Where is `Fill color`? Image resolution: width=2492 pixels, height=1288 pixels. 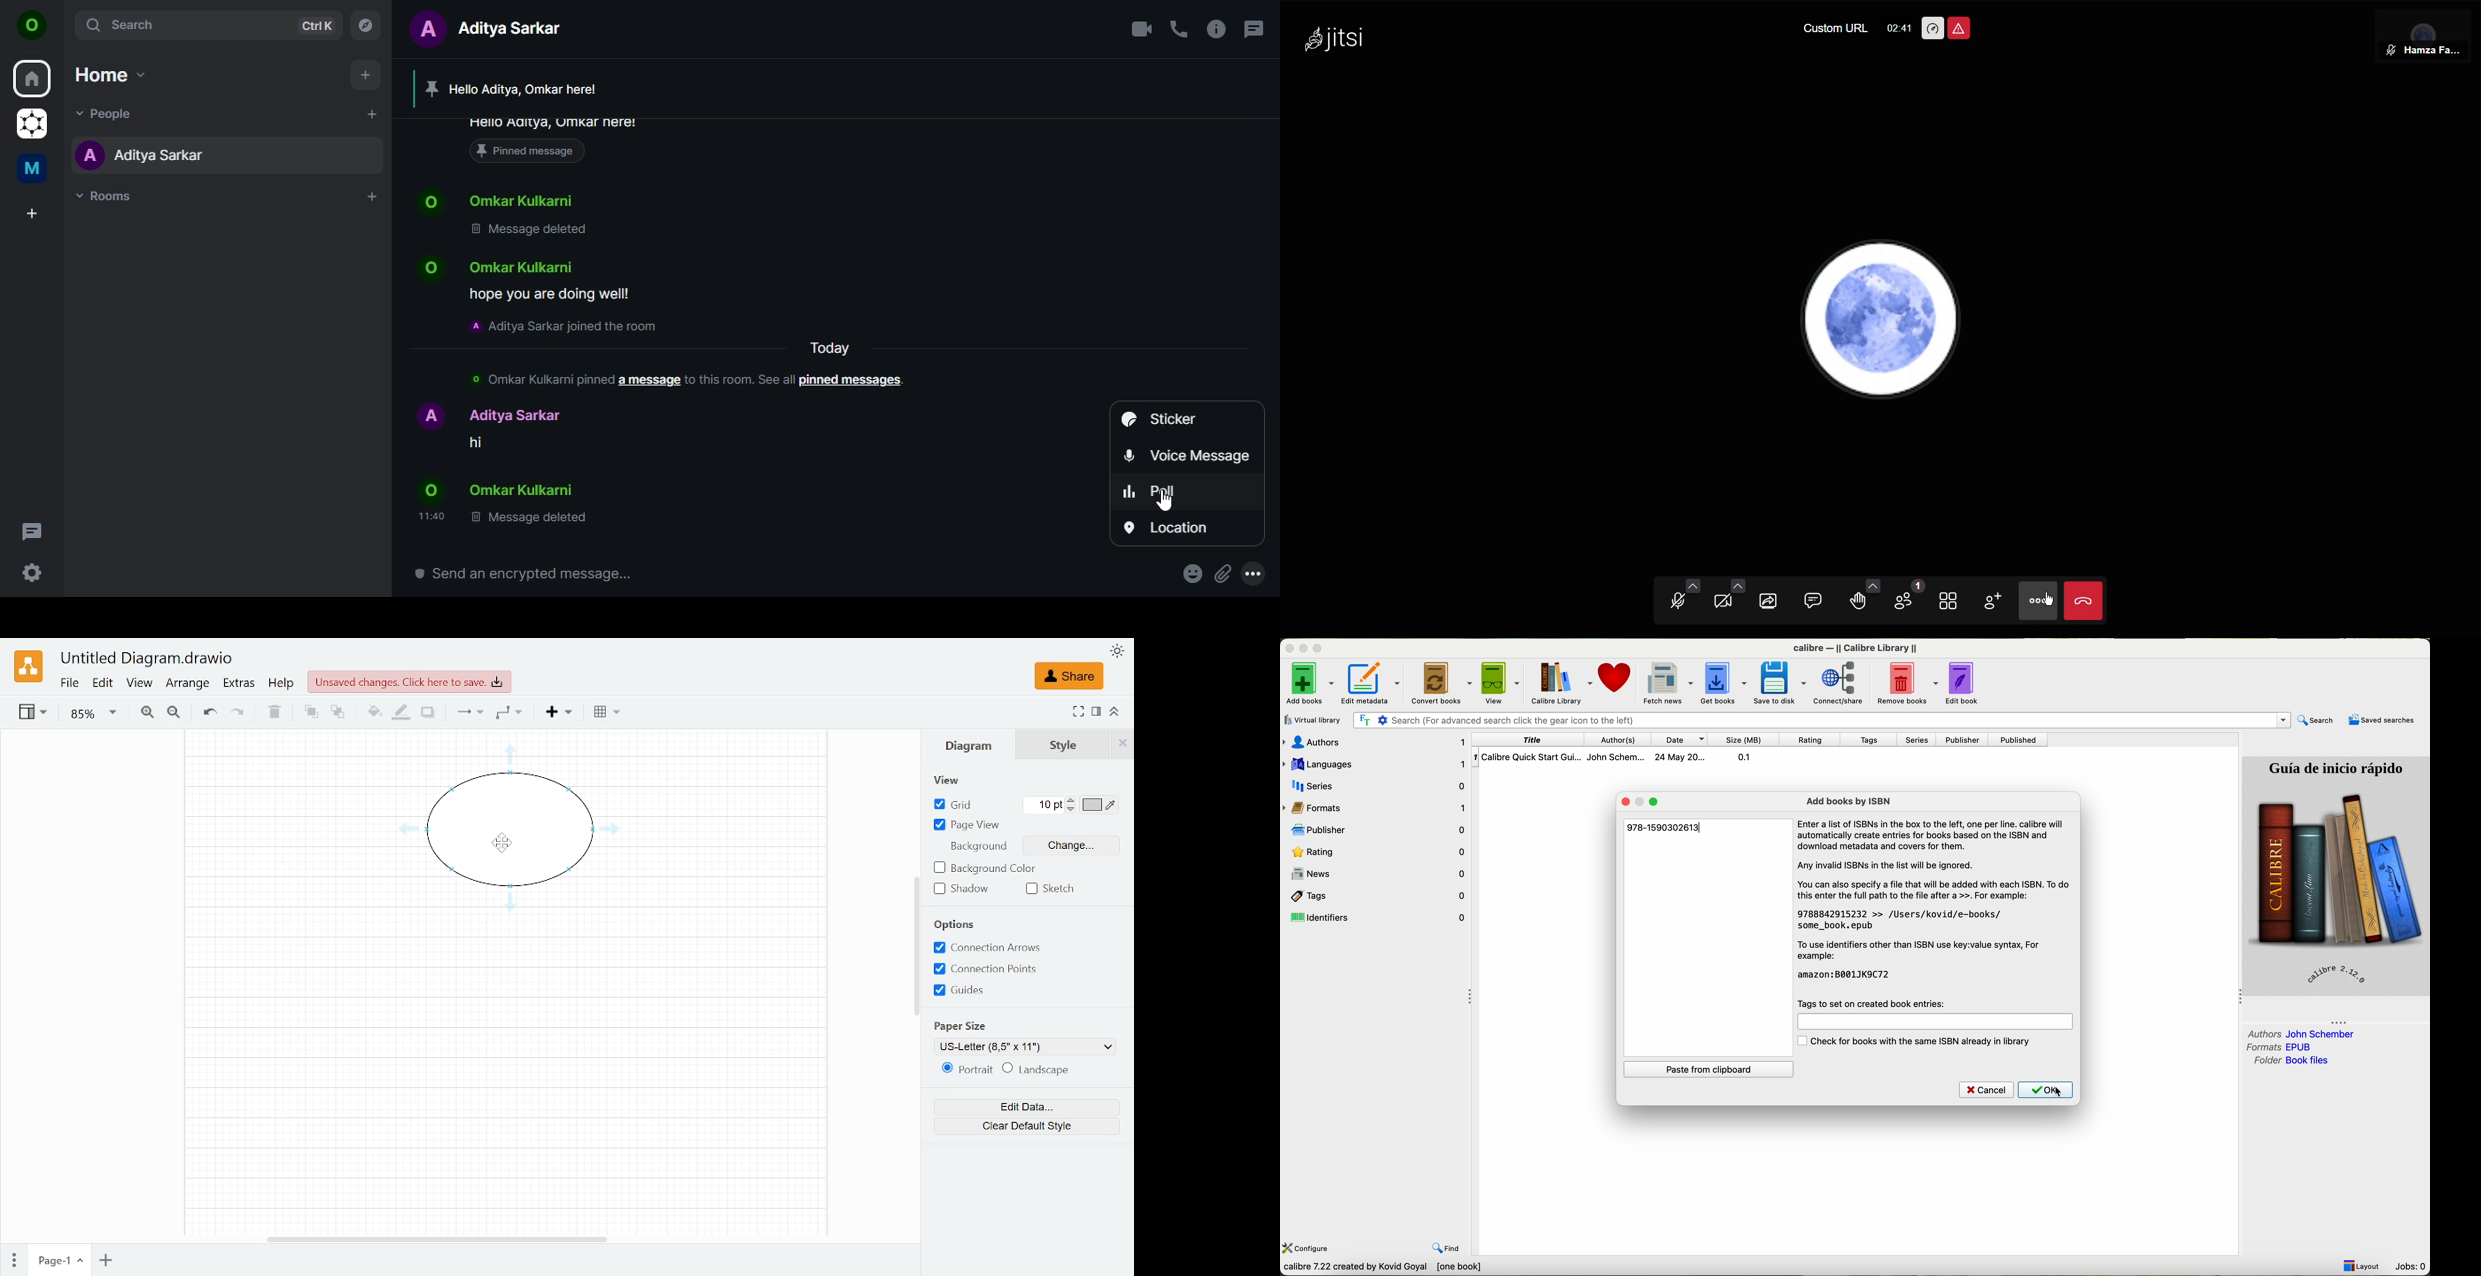 Fill color is located at coordinates (374, 712).